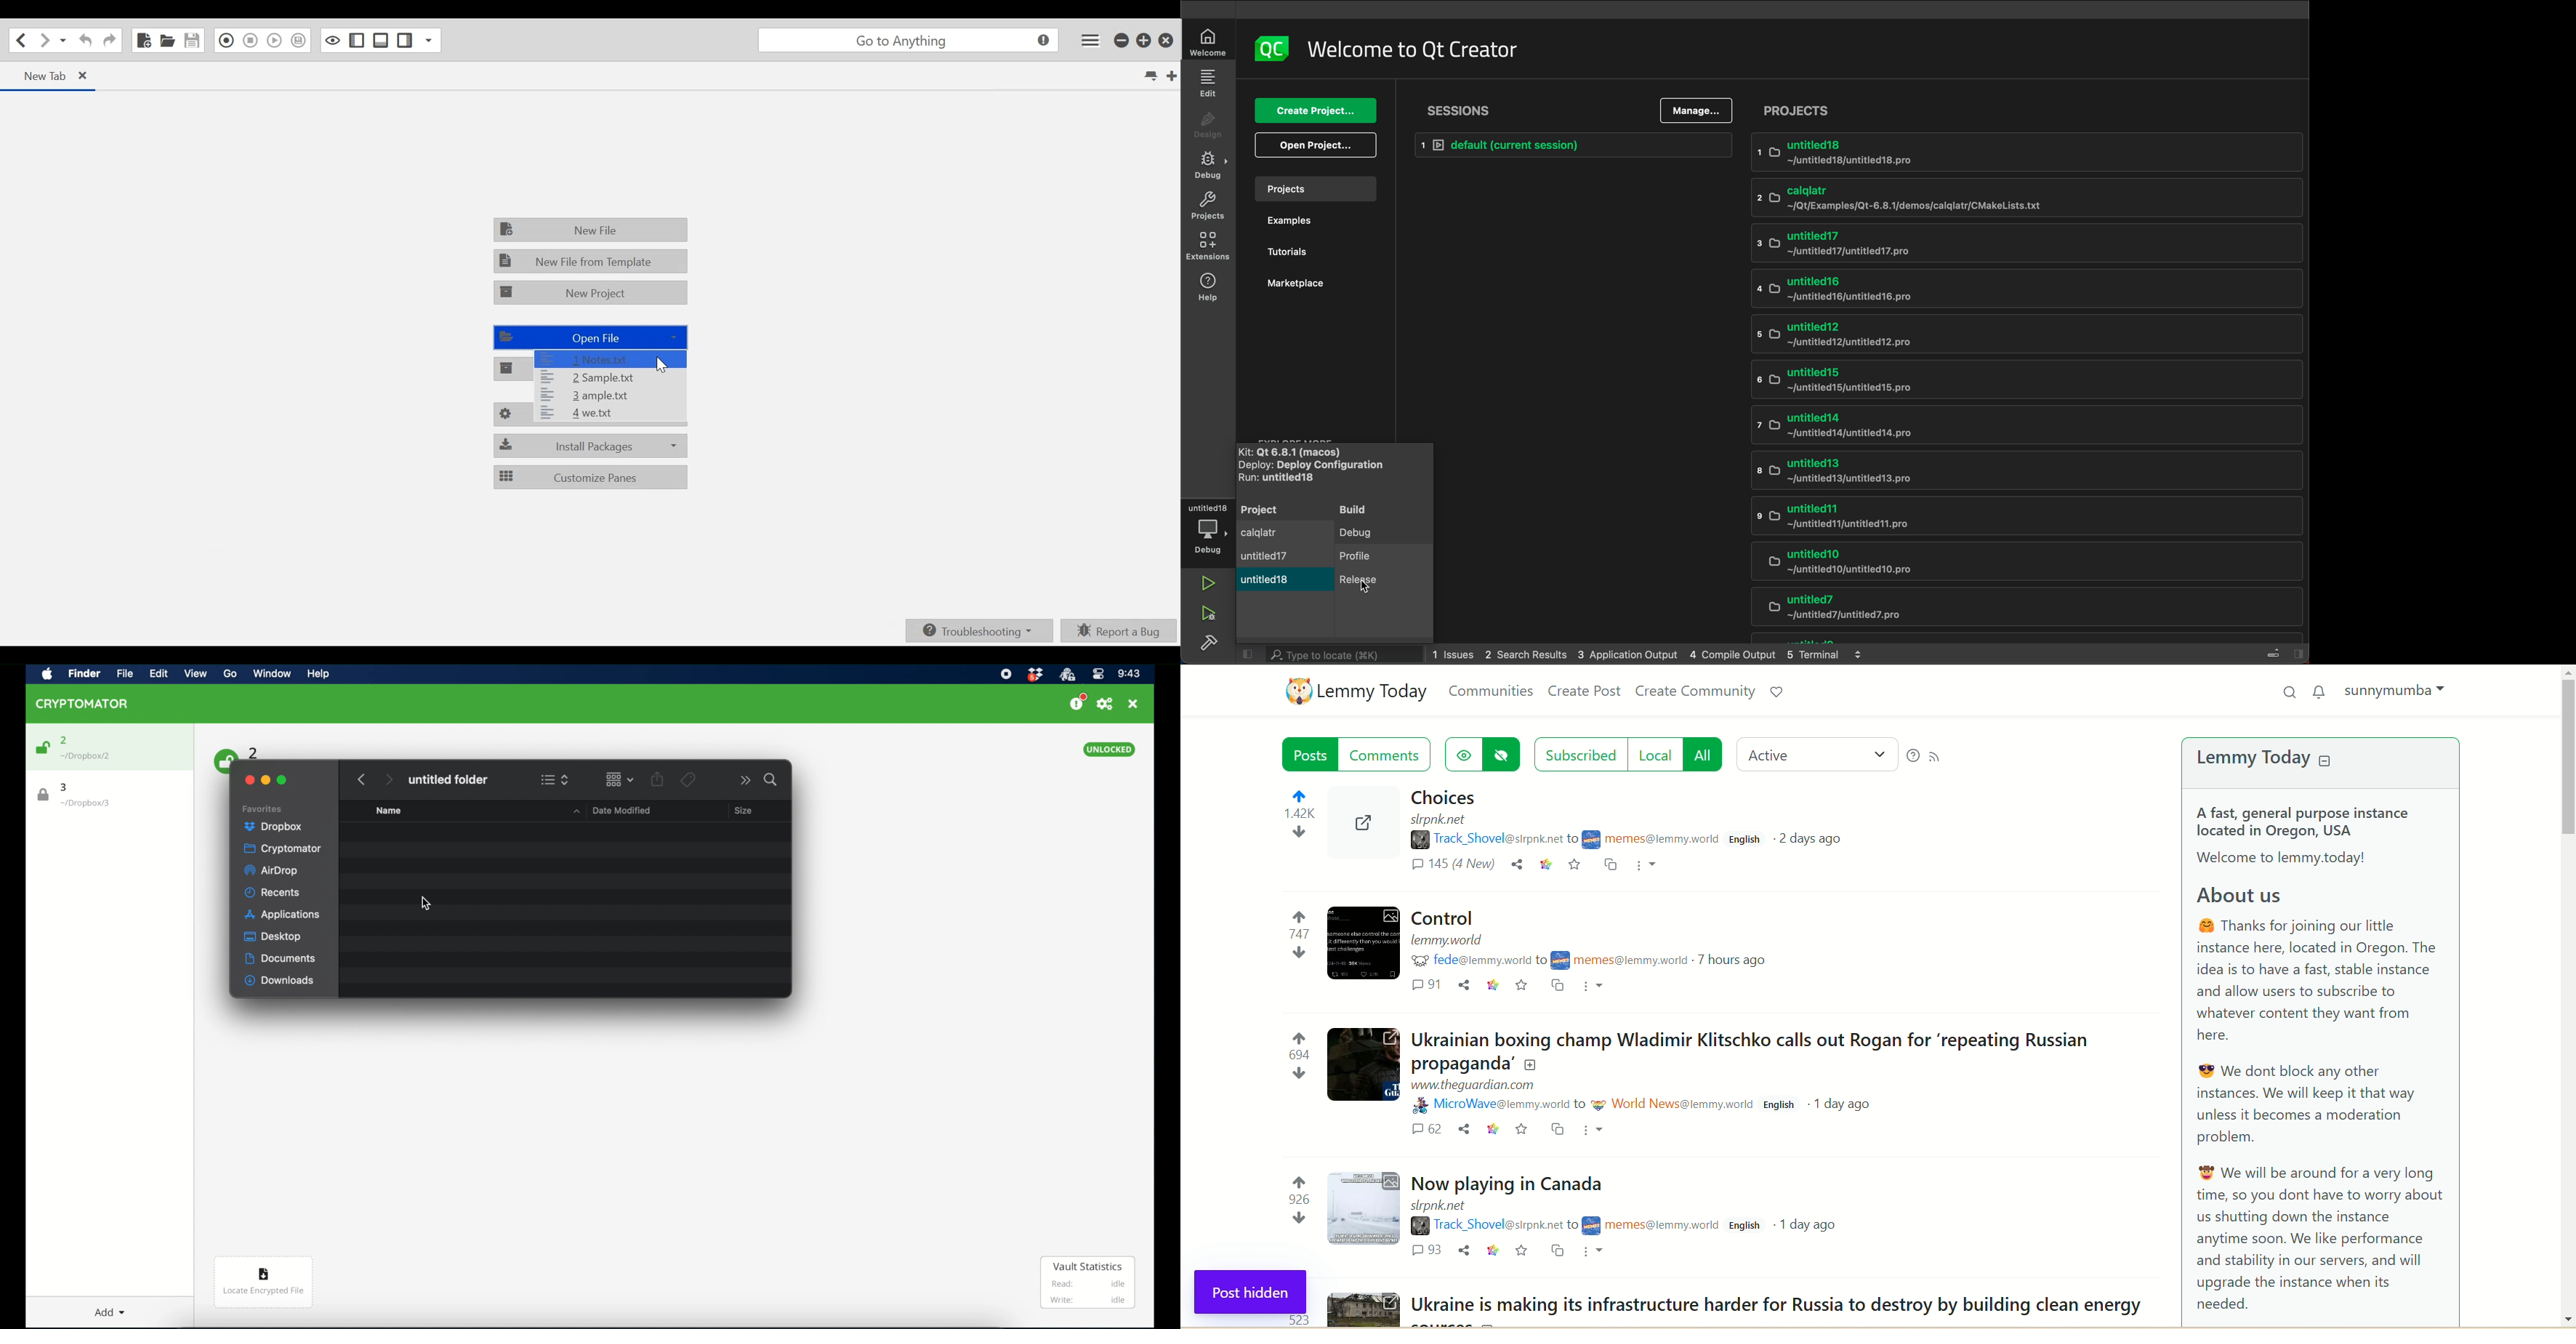  Describe the element at coordinates (1411, 47) in the screenshot. I see `welcome` at that location.